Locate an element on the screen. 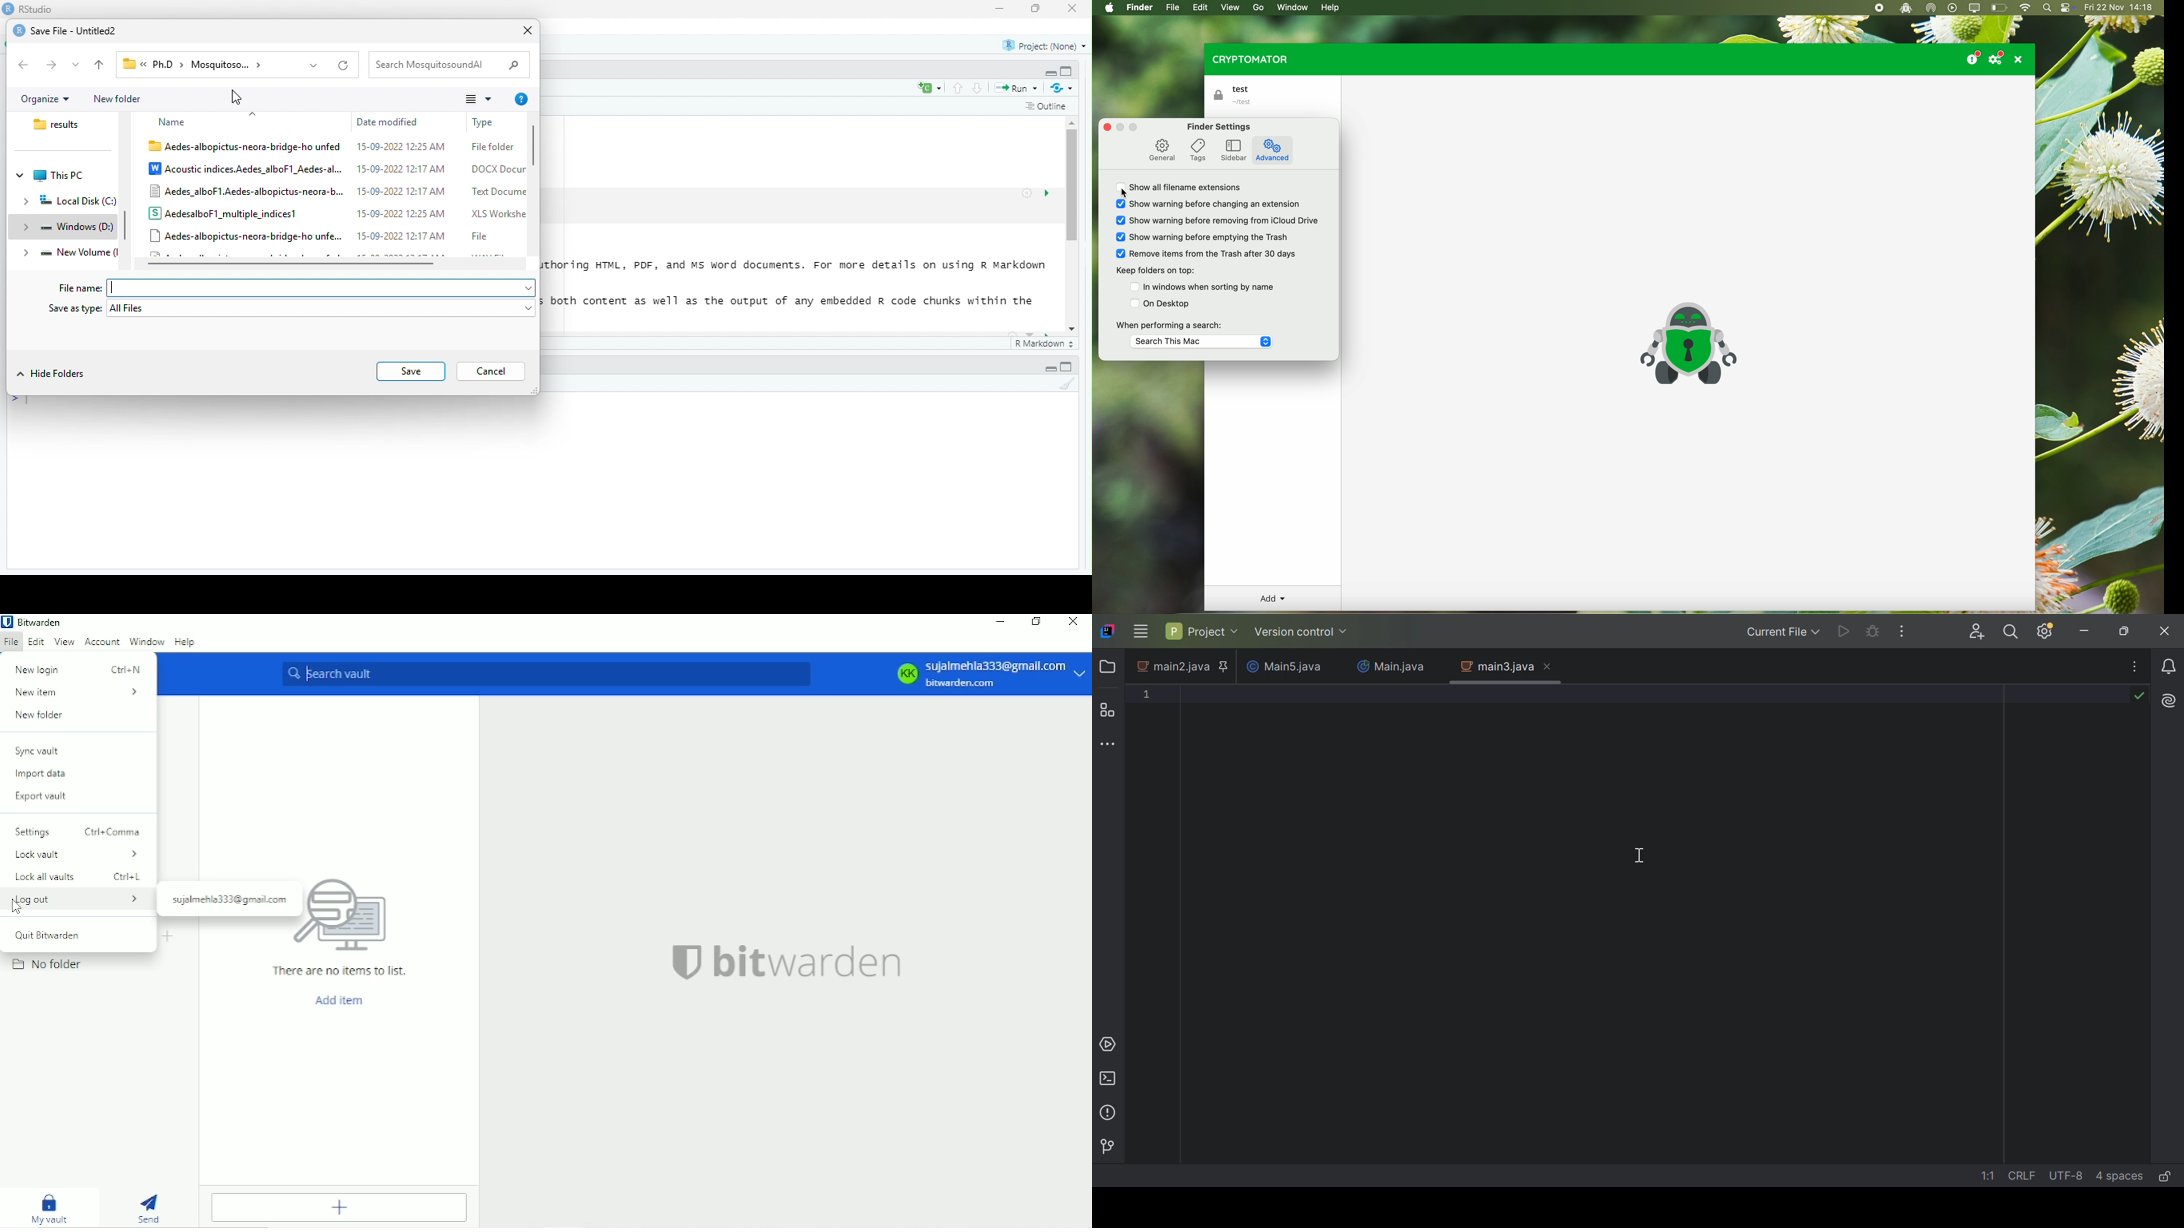 The width and height of the screenshot is (2184, 1232). Save File - Untitled2 is located at coordinates (74, 32).